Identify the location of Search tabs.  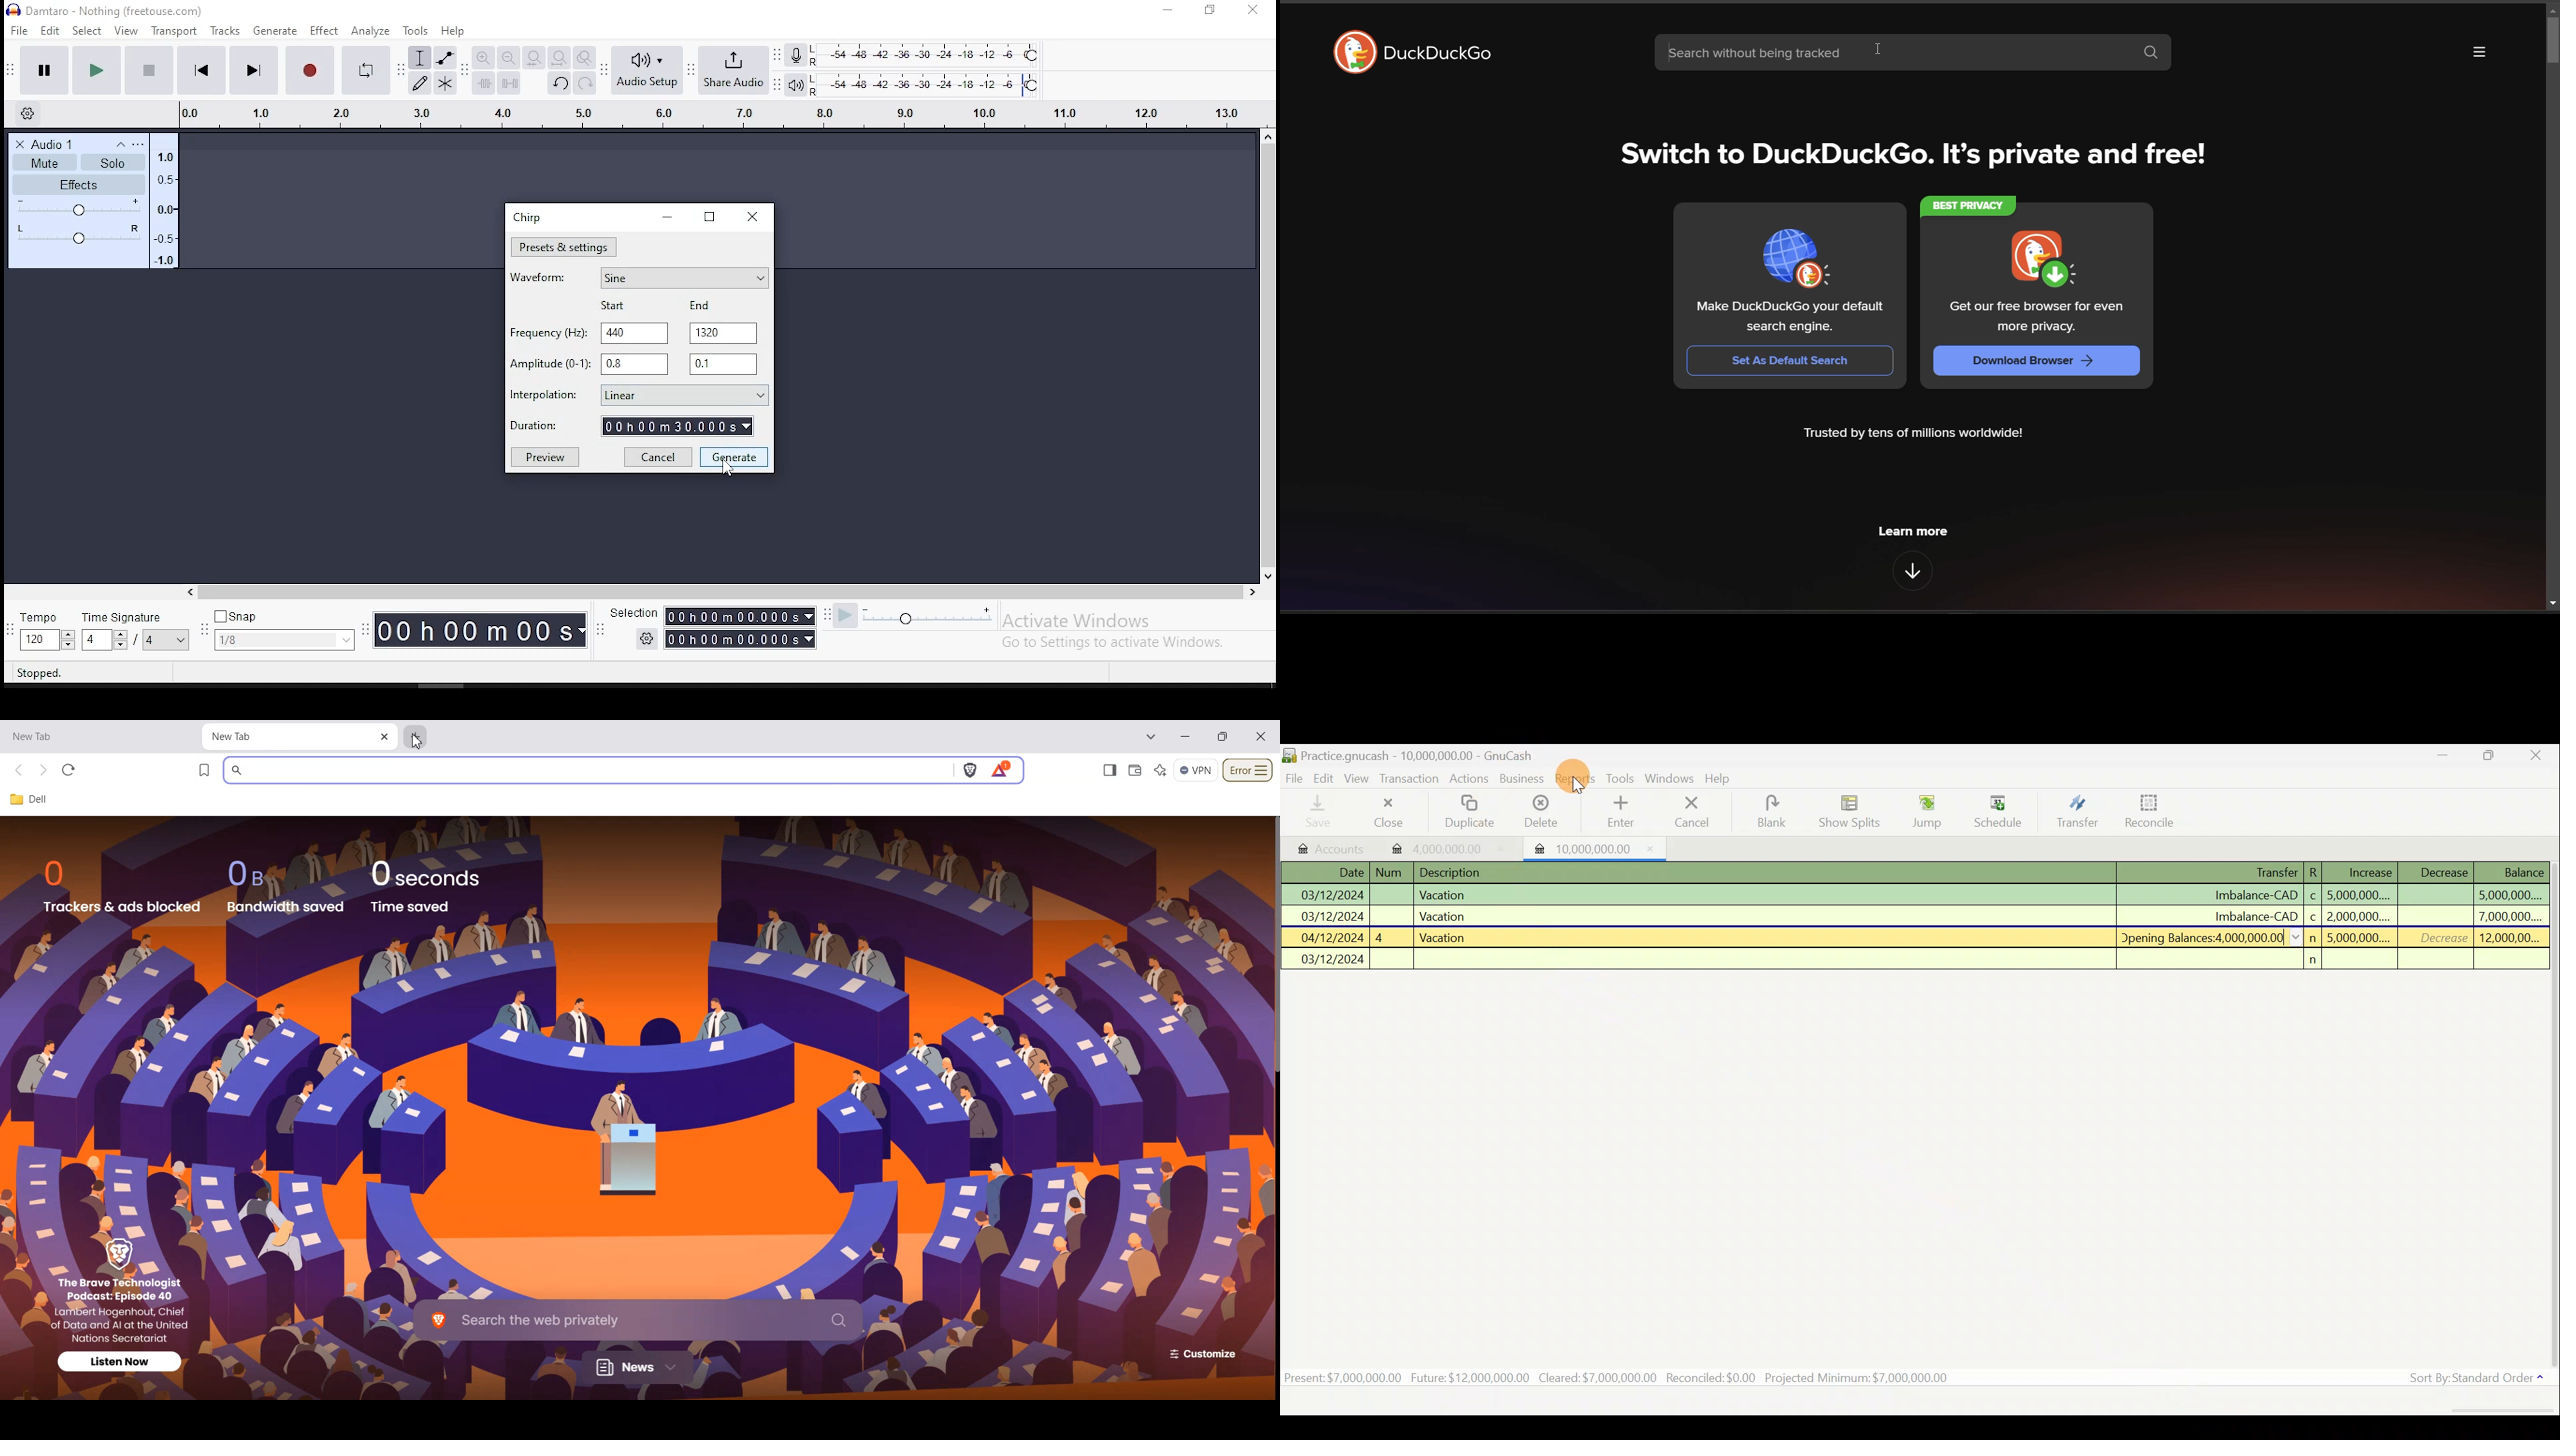
(1152, 737).